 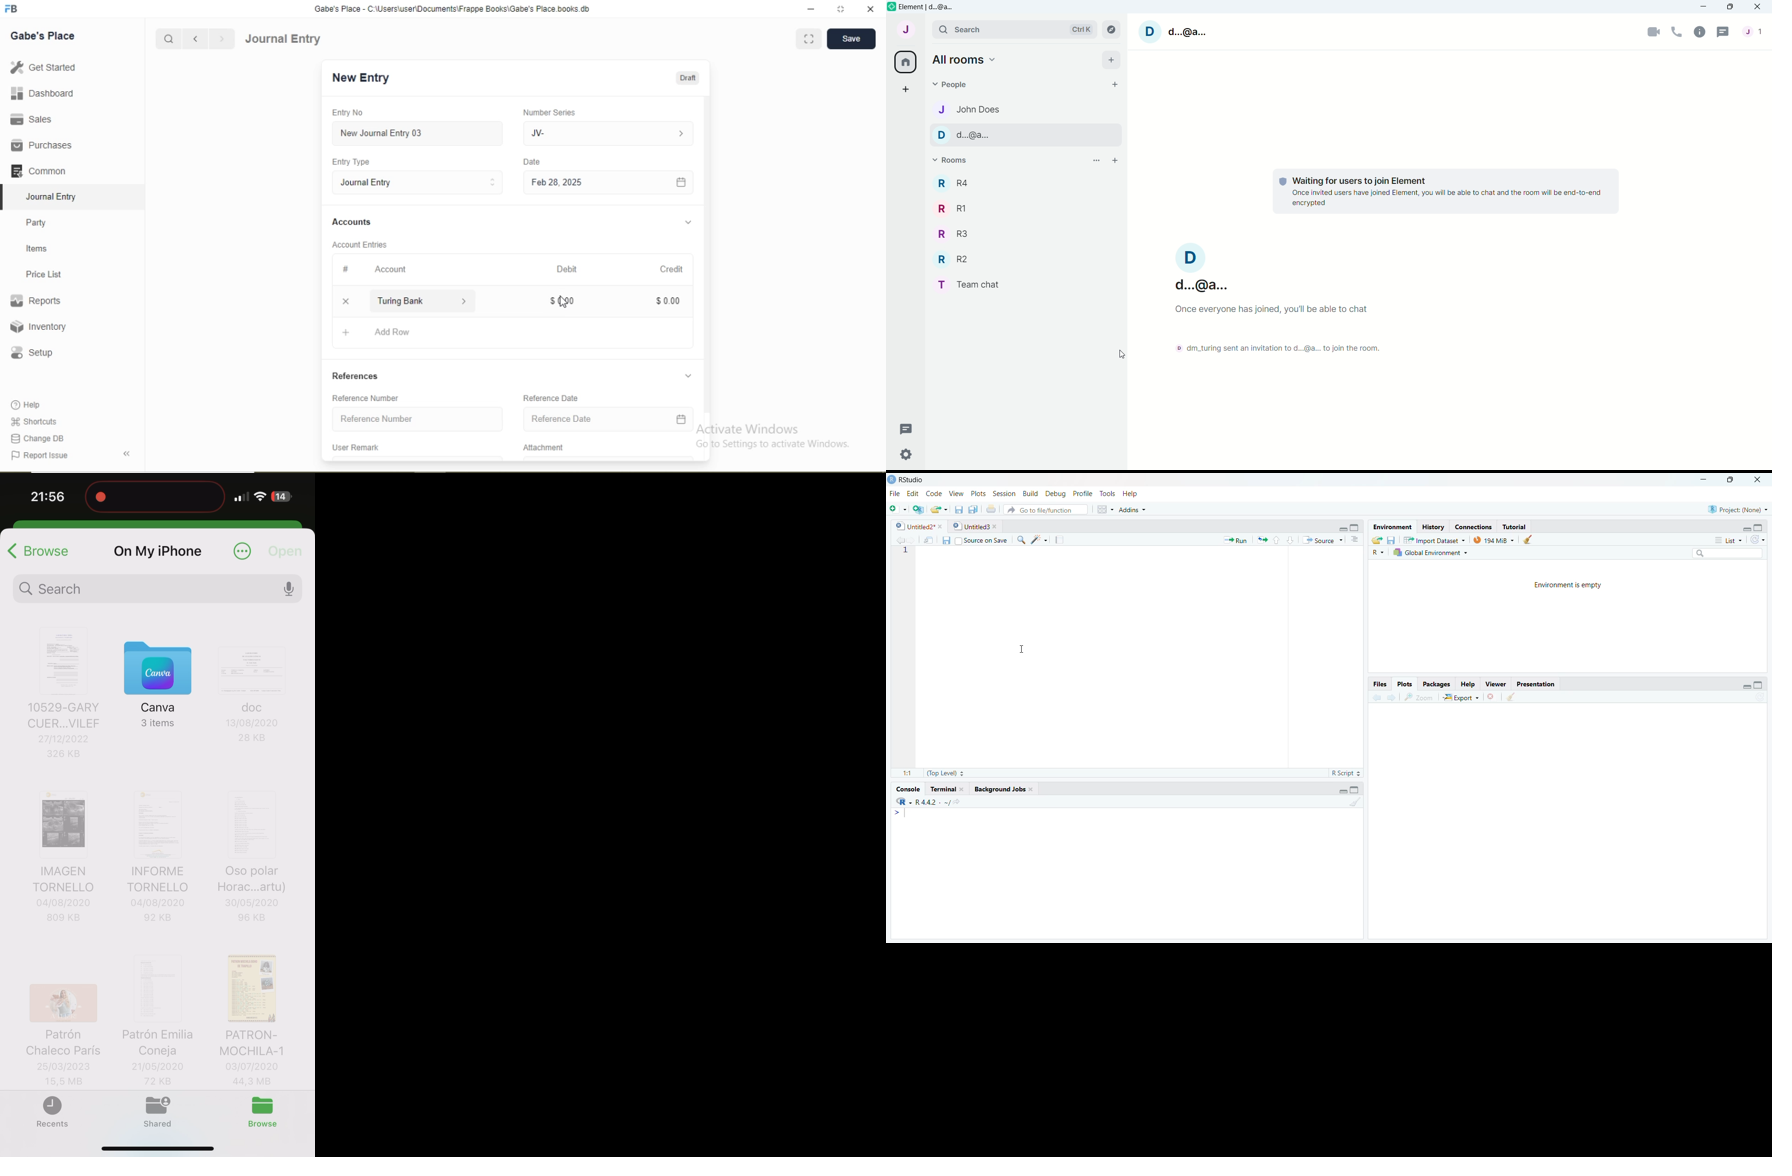 What do you see at coordinates (168, 39) in the screenshot?
I see `Search` at bounding box center [168, 39].